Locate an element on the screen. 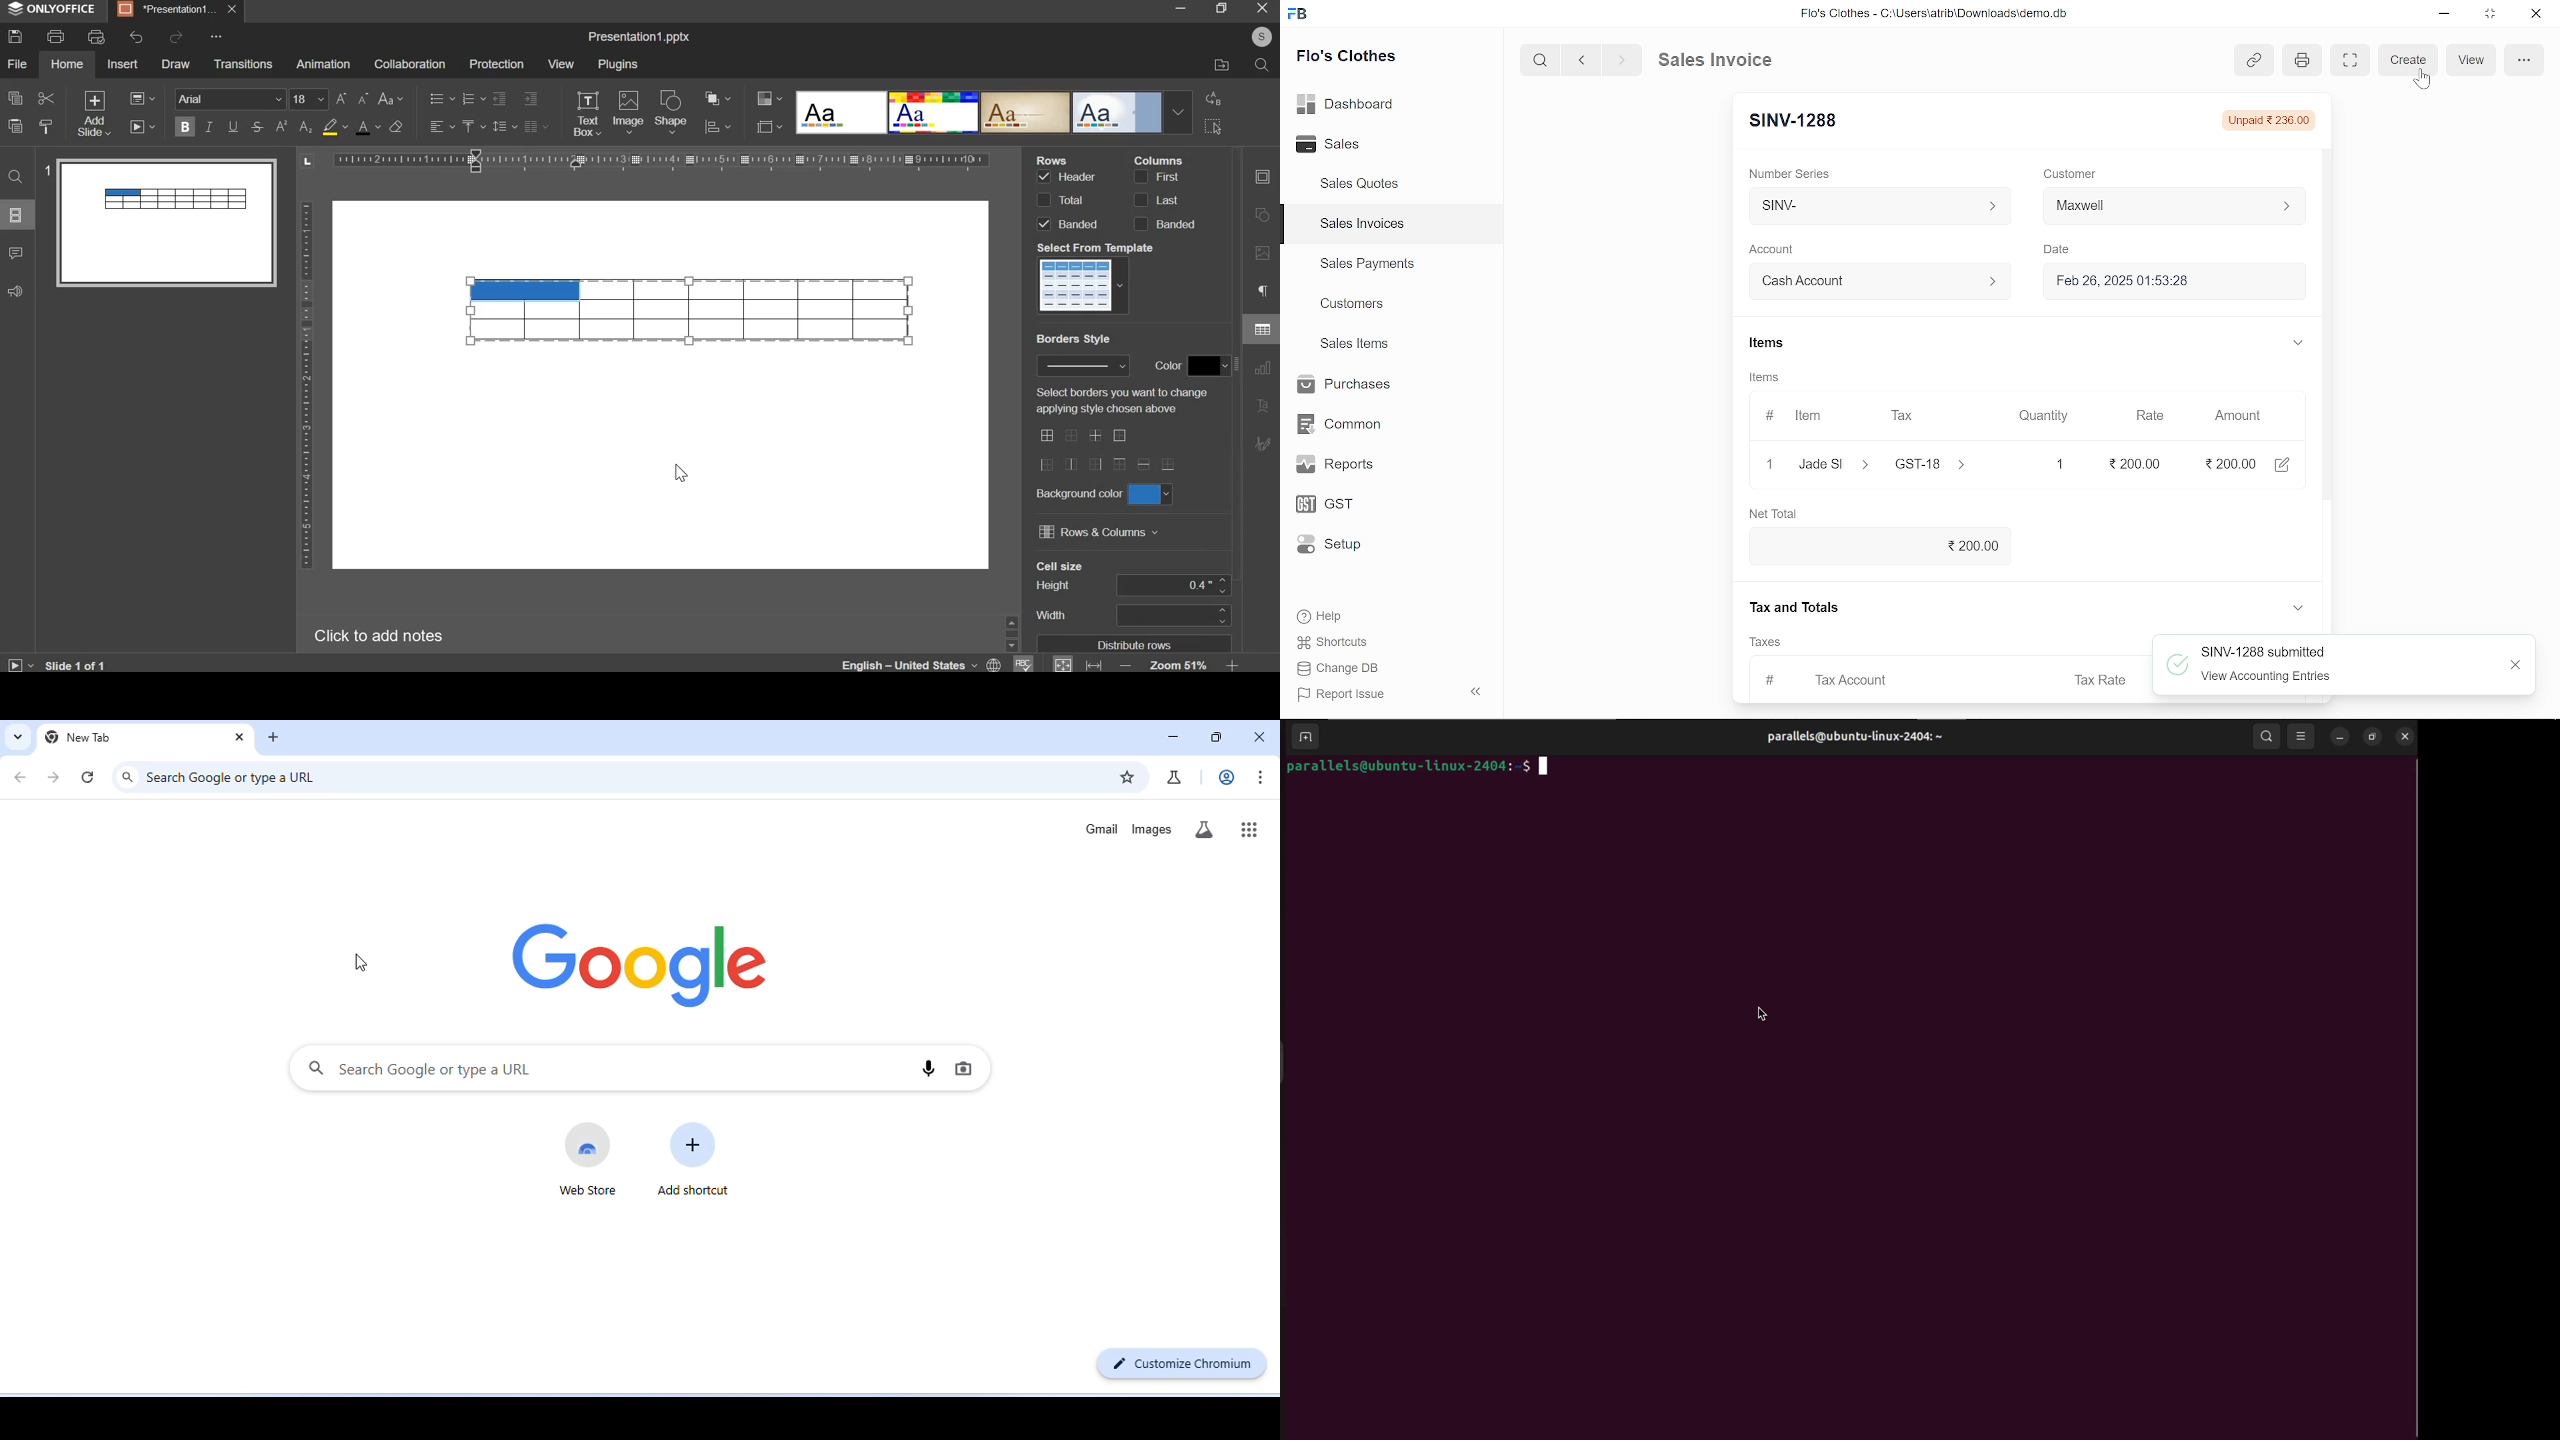  cell size is located at coordinates (1173, 586).